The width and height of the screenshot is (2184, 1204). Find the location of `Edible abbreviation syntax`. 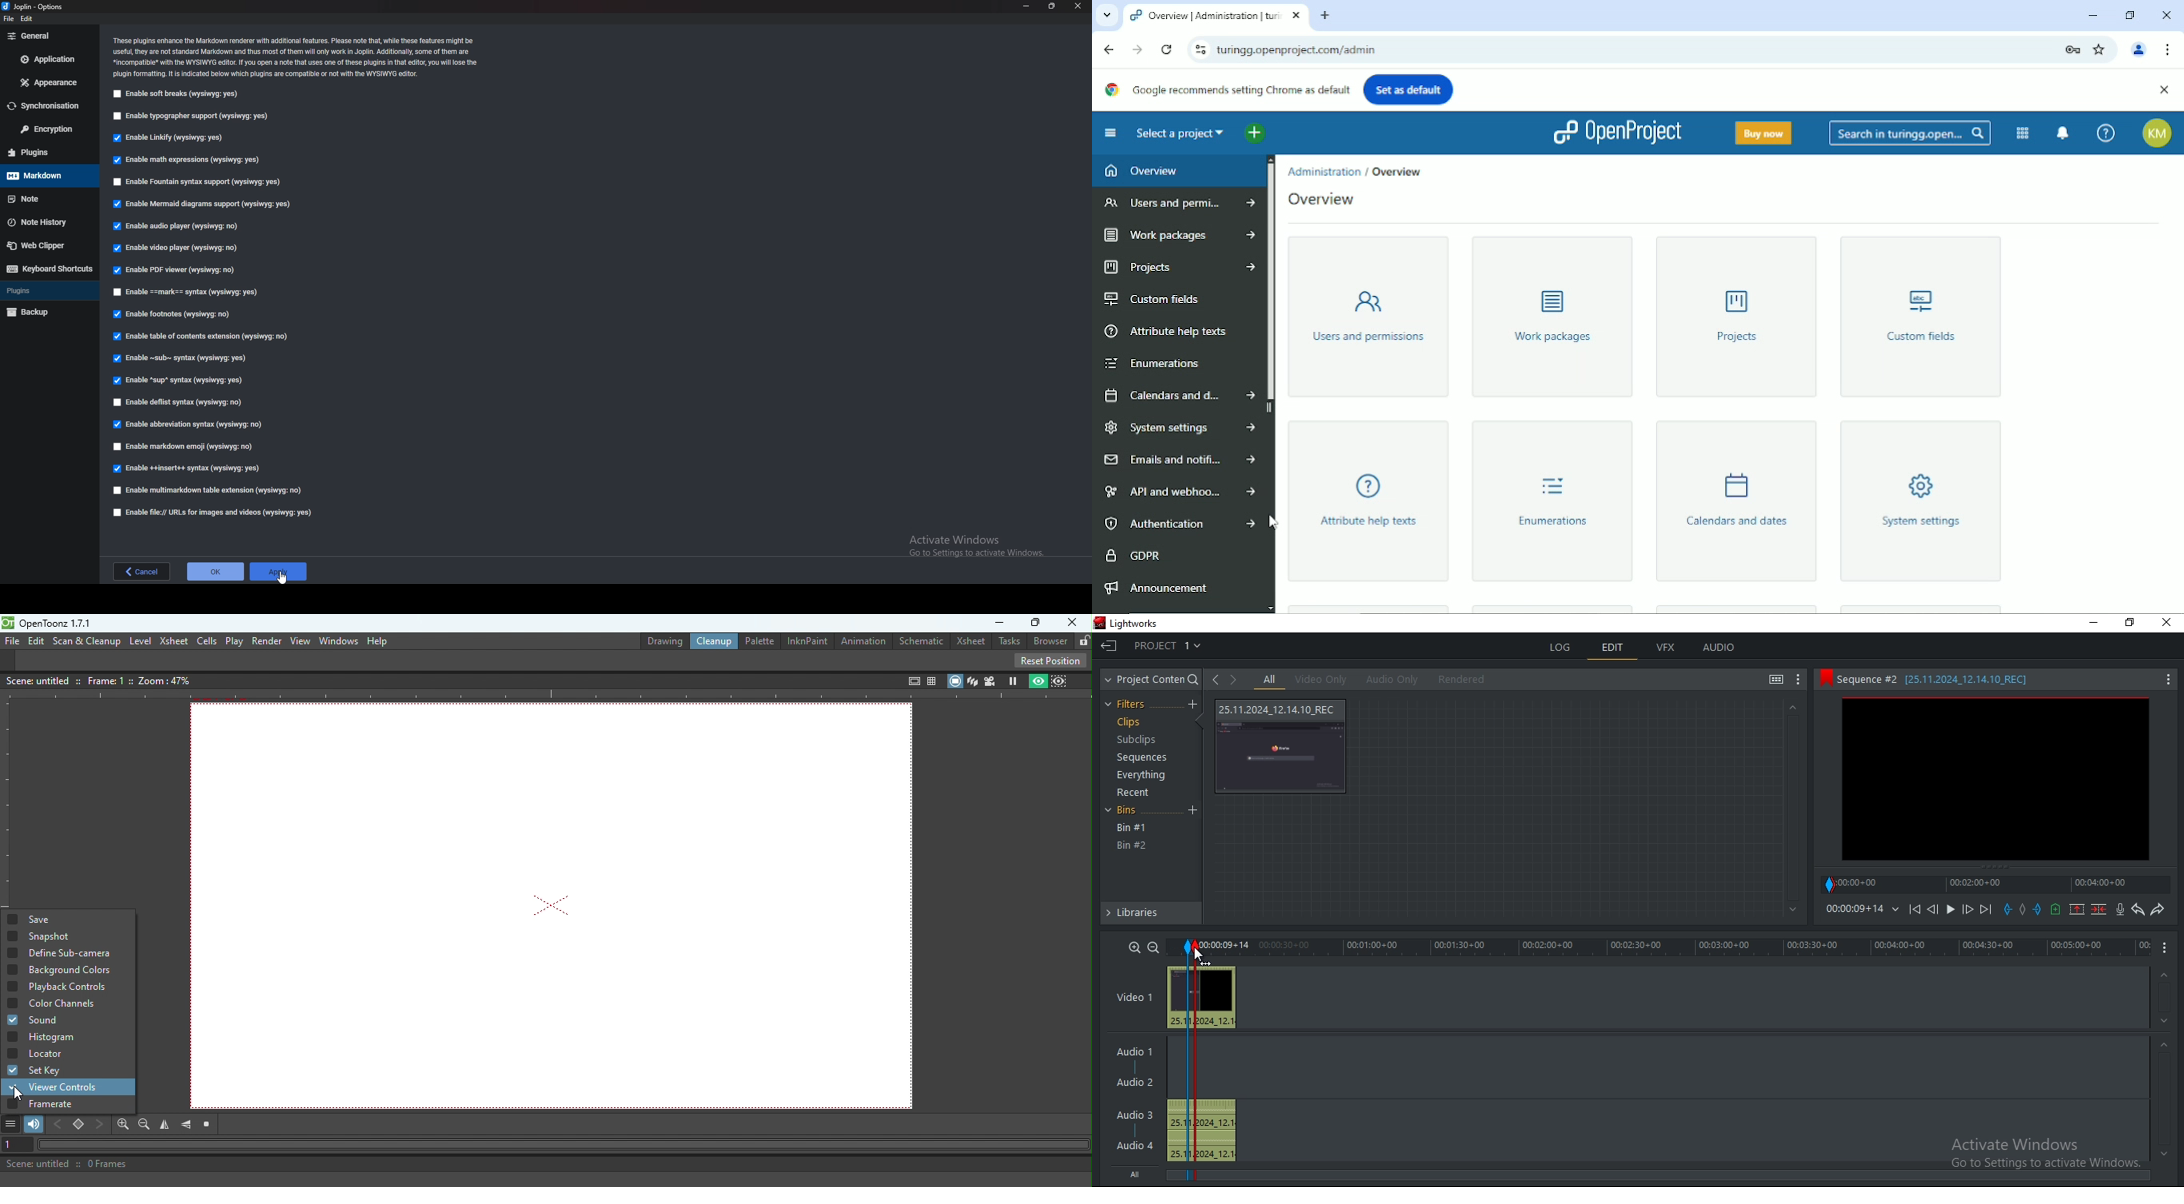

Edible abbreviation syntax is located at coordinates (197, 423).